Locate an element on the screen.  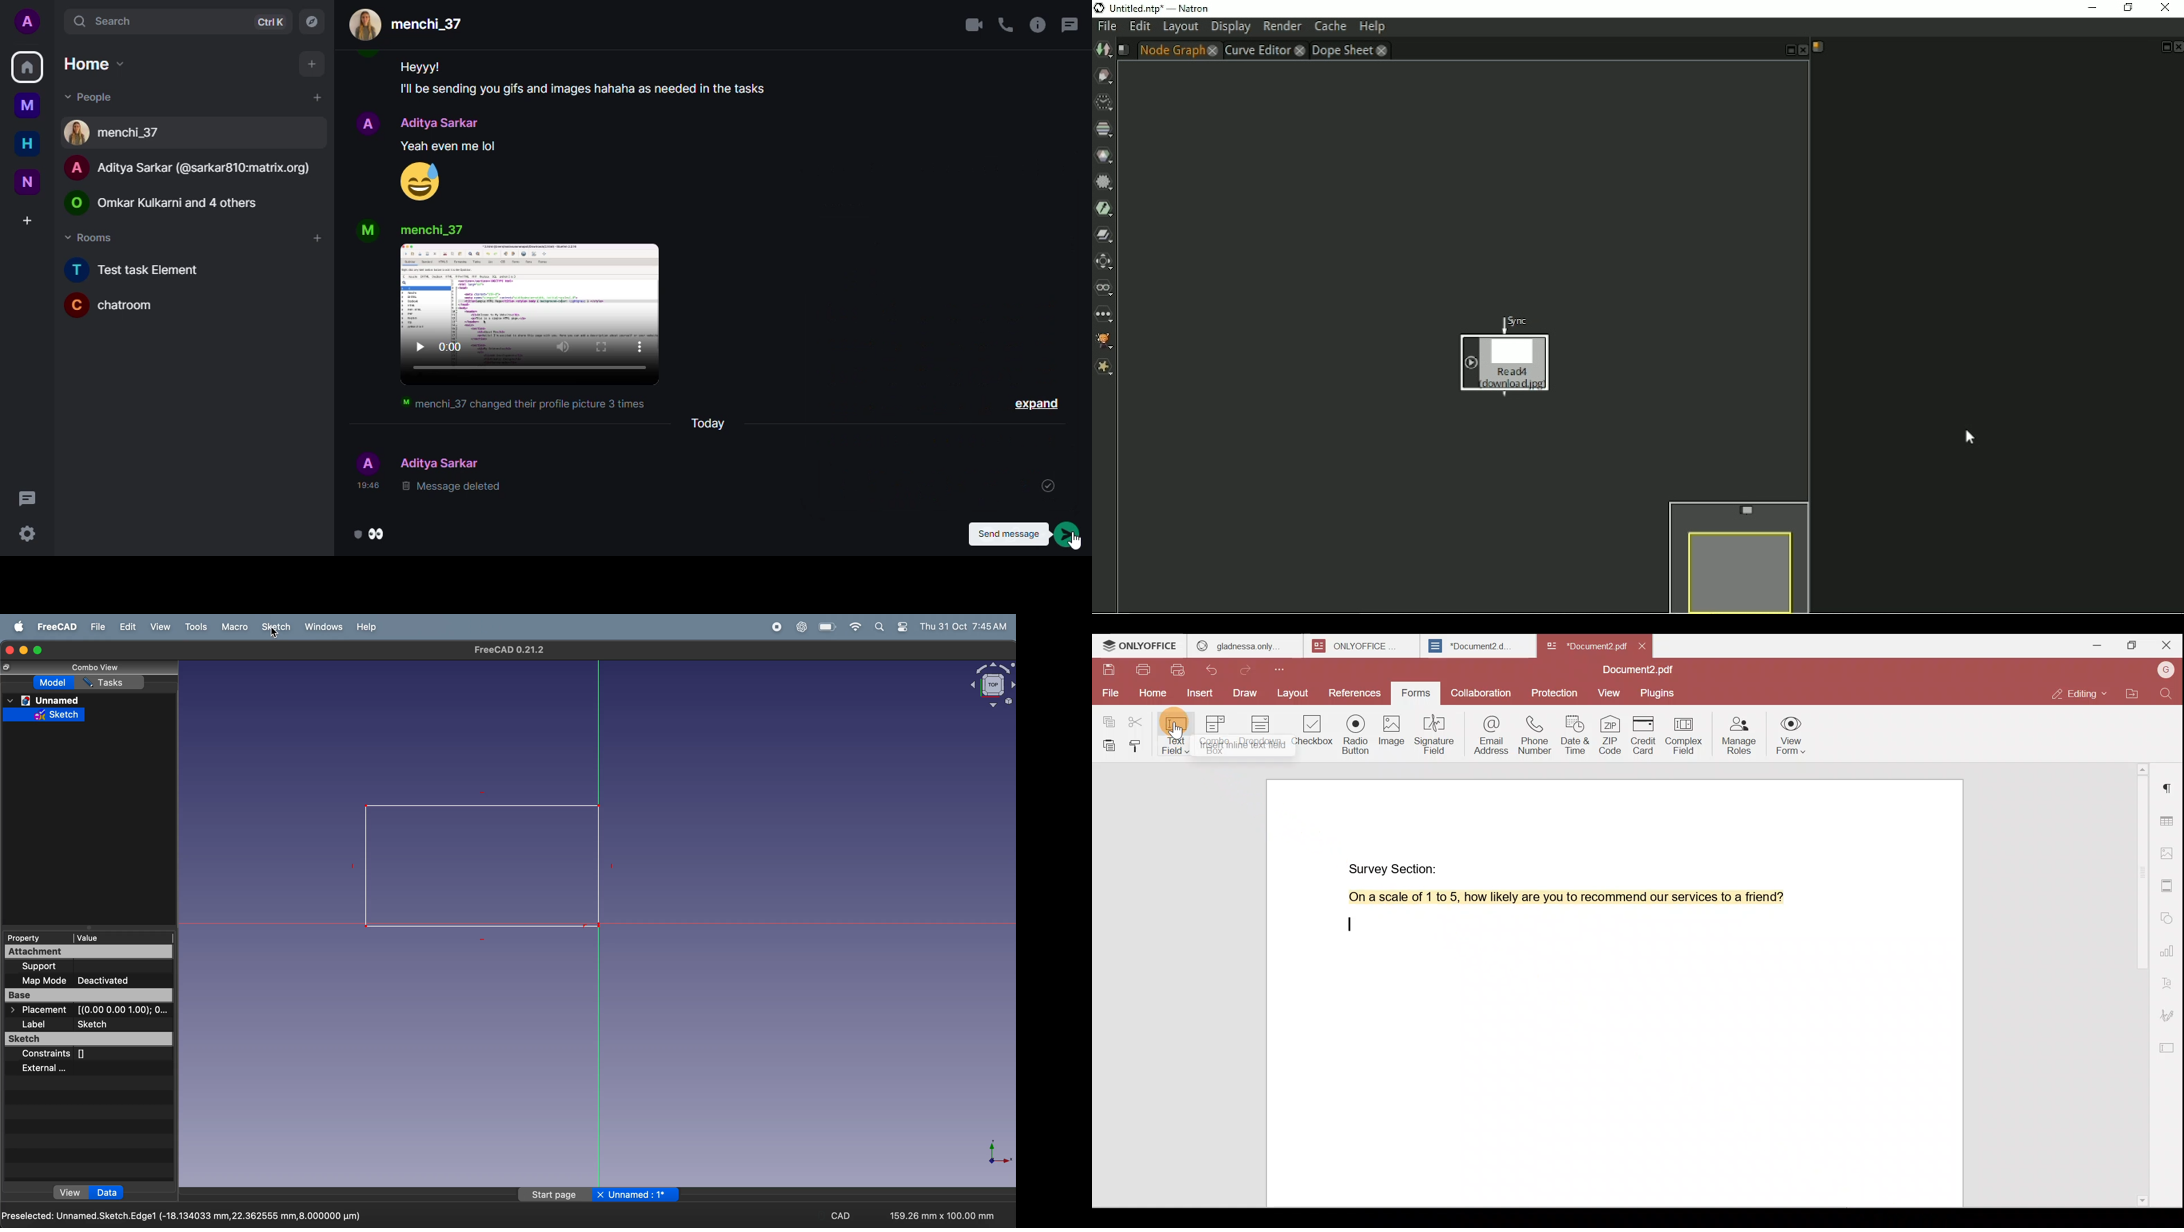
Forms is located at coordinates (1417, 694).